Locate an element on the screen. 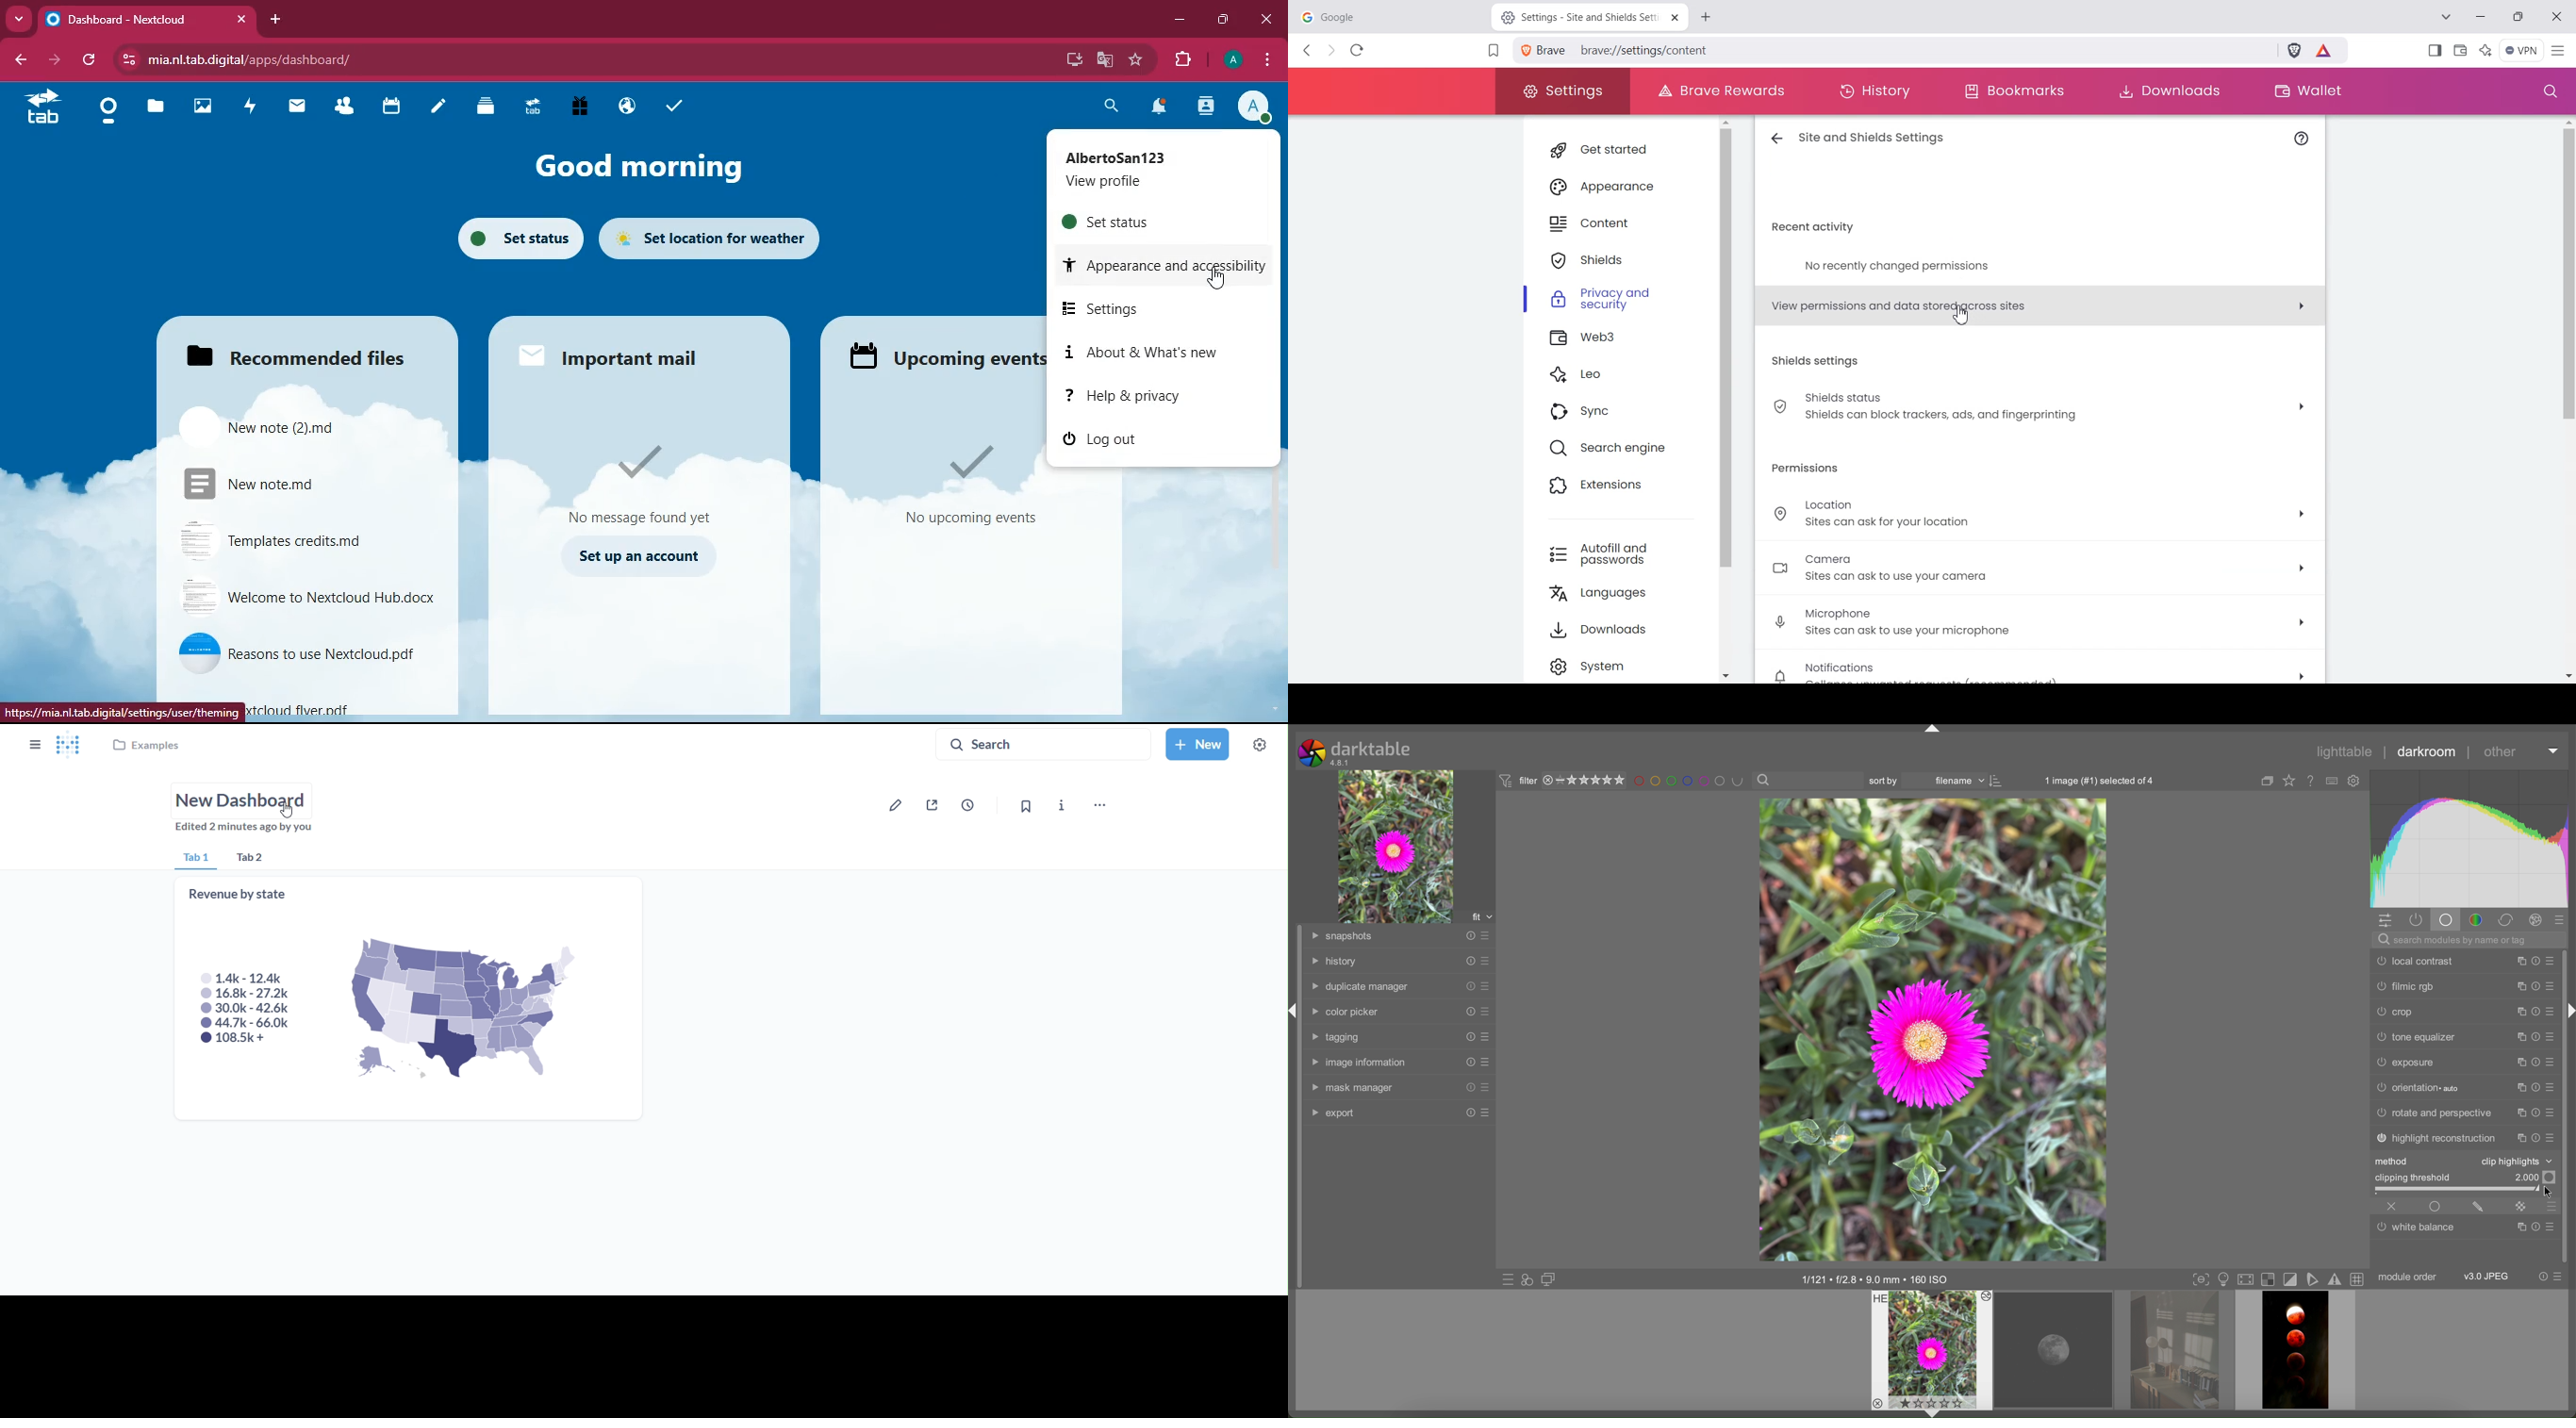  display mode is located at coordinates (2223, 1280).